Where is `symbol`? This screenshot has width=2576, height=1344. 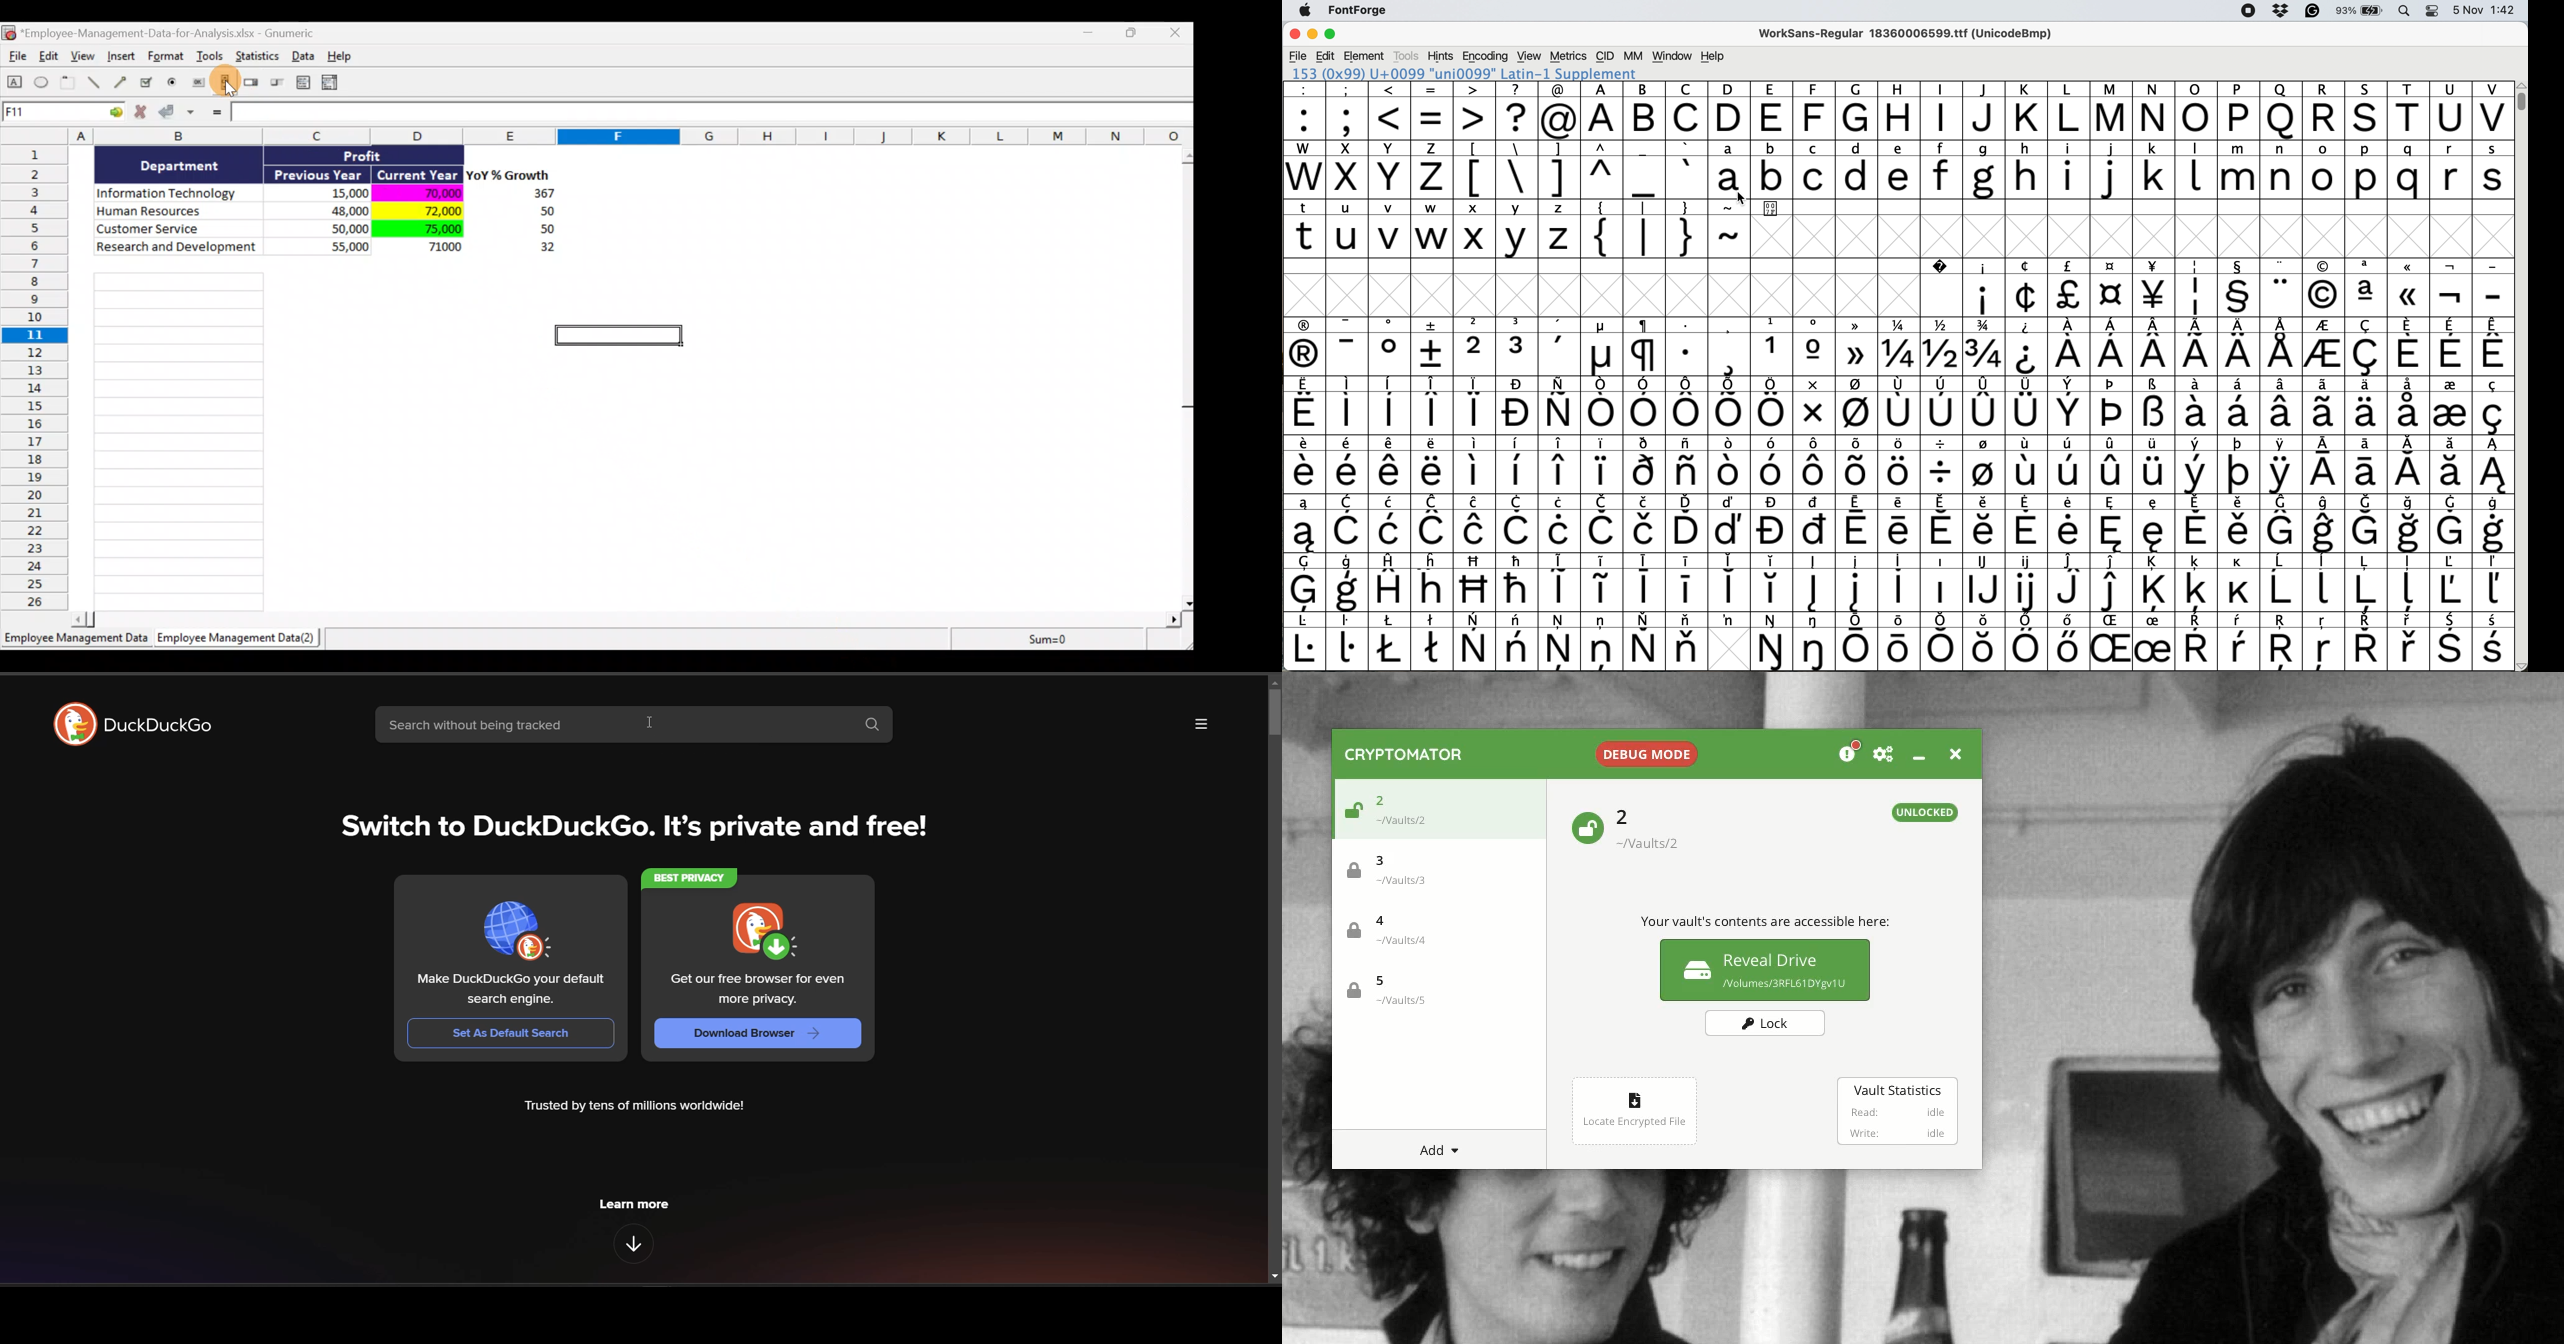
symbol is located at coordinates (1303, 524).